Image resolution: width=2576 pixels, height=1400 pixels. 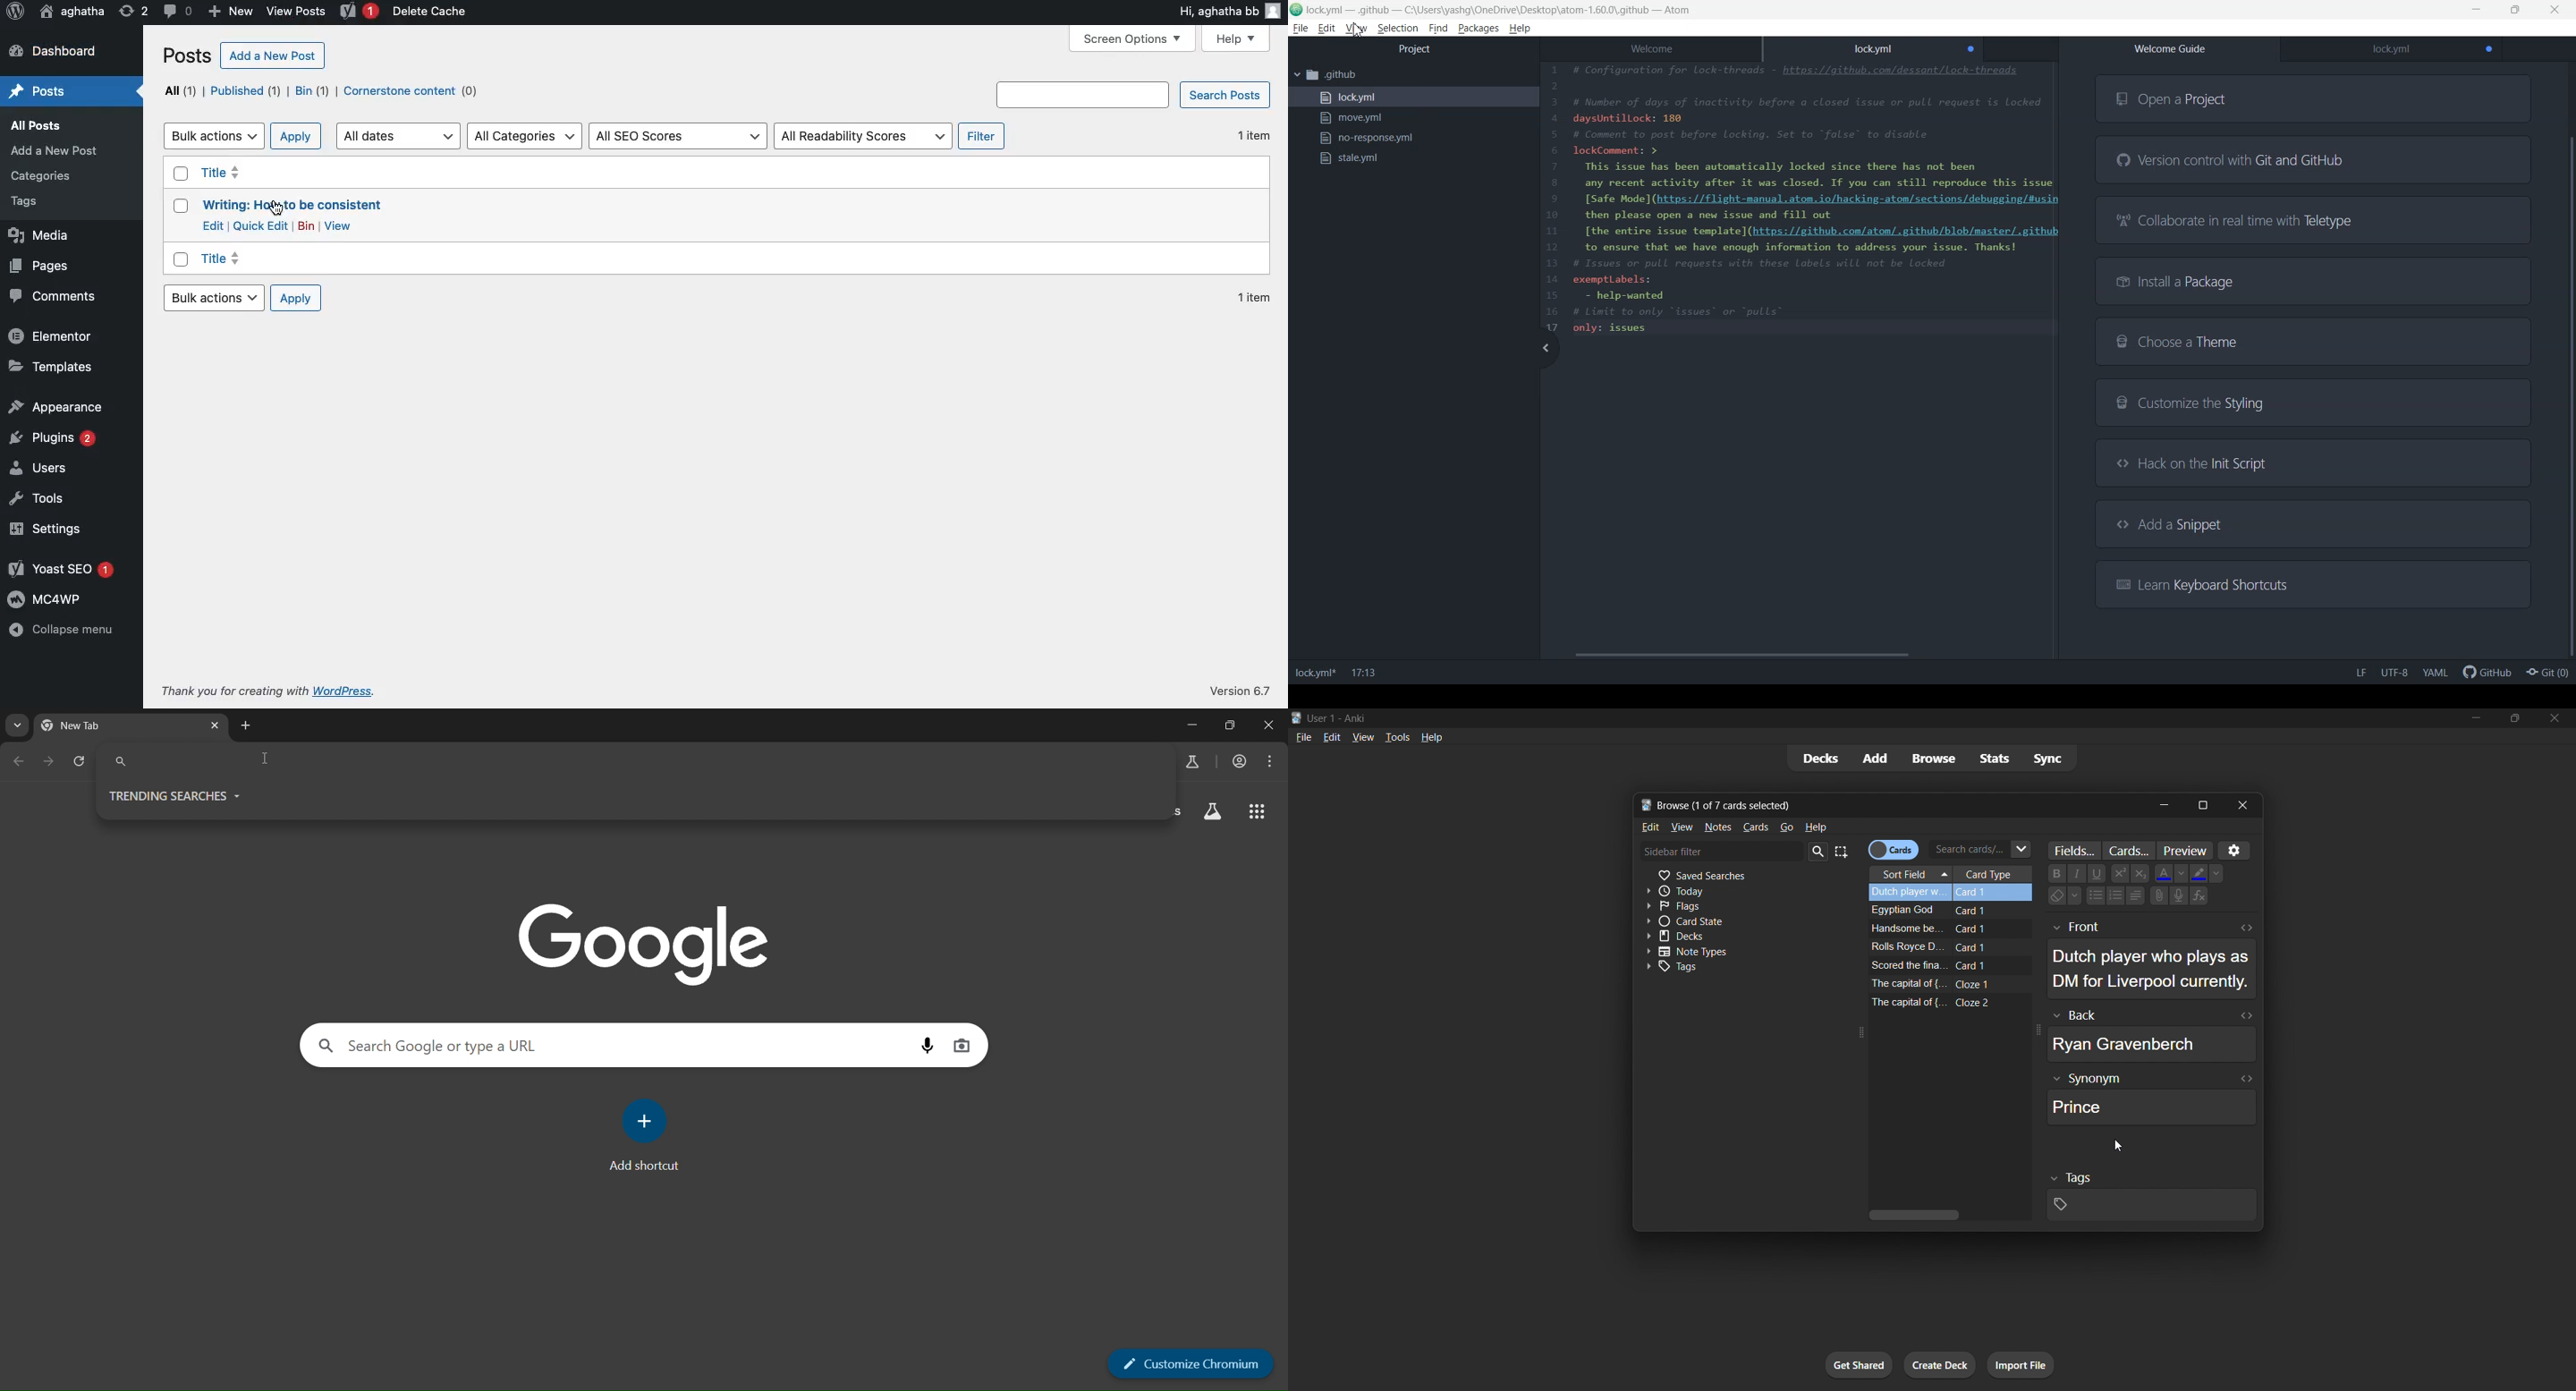 I want to click on MC4WP, so click(x=49, y=599).